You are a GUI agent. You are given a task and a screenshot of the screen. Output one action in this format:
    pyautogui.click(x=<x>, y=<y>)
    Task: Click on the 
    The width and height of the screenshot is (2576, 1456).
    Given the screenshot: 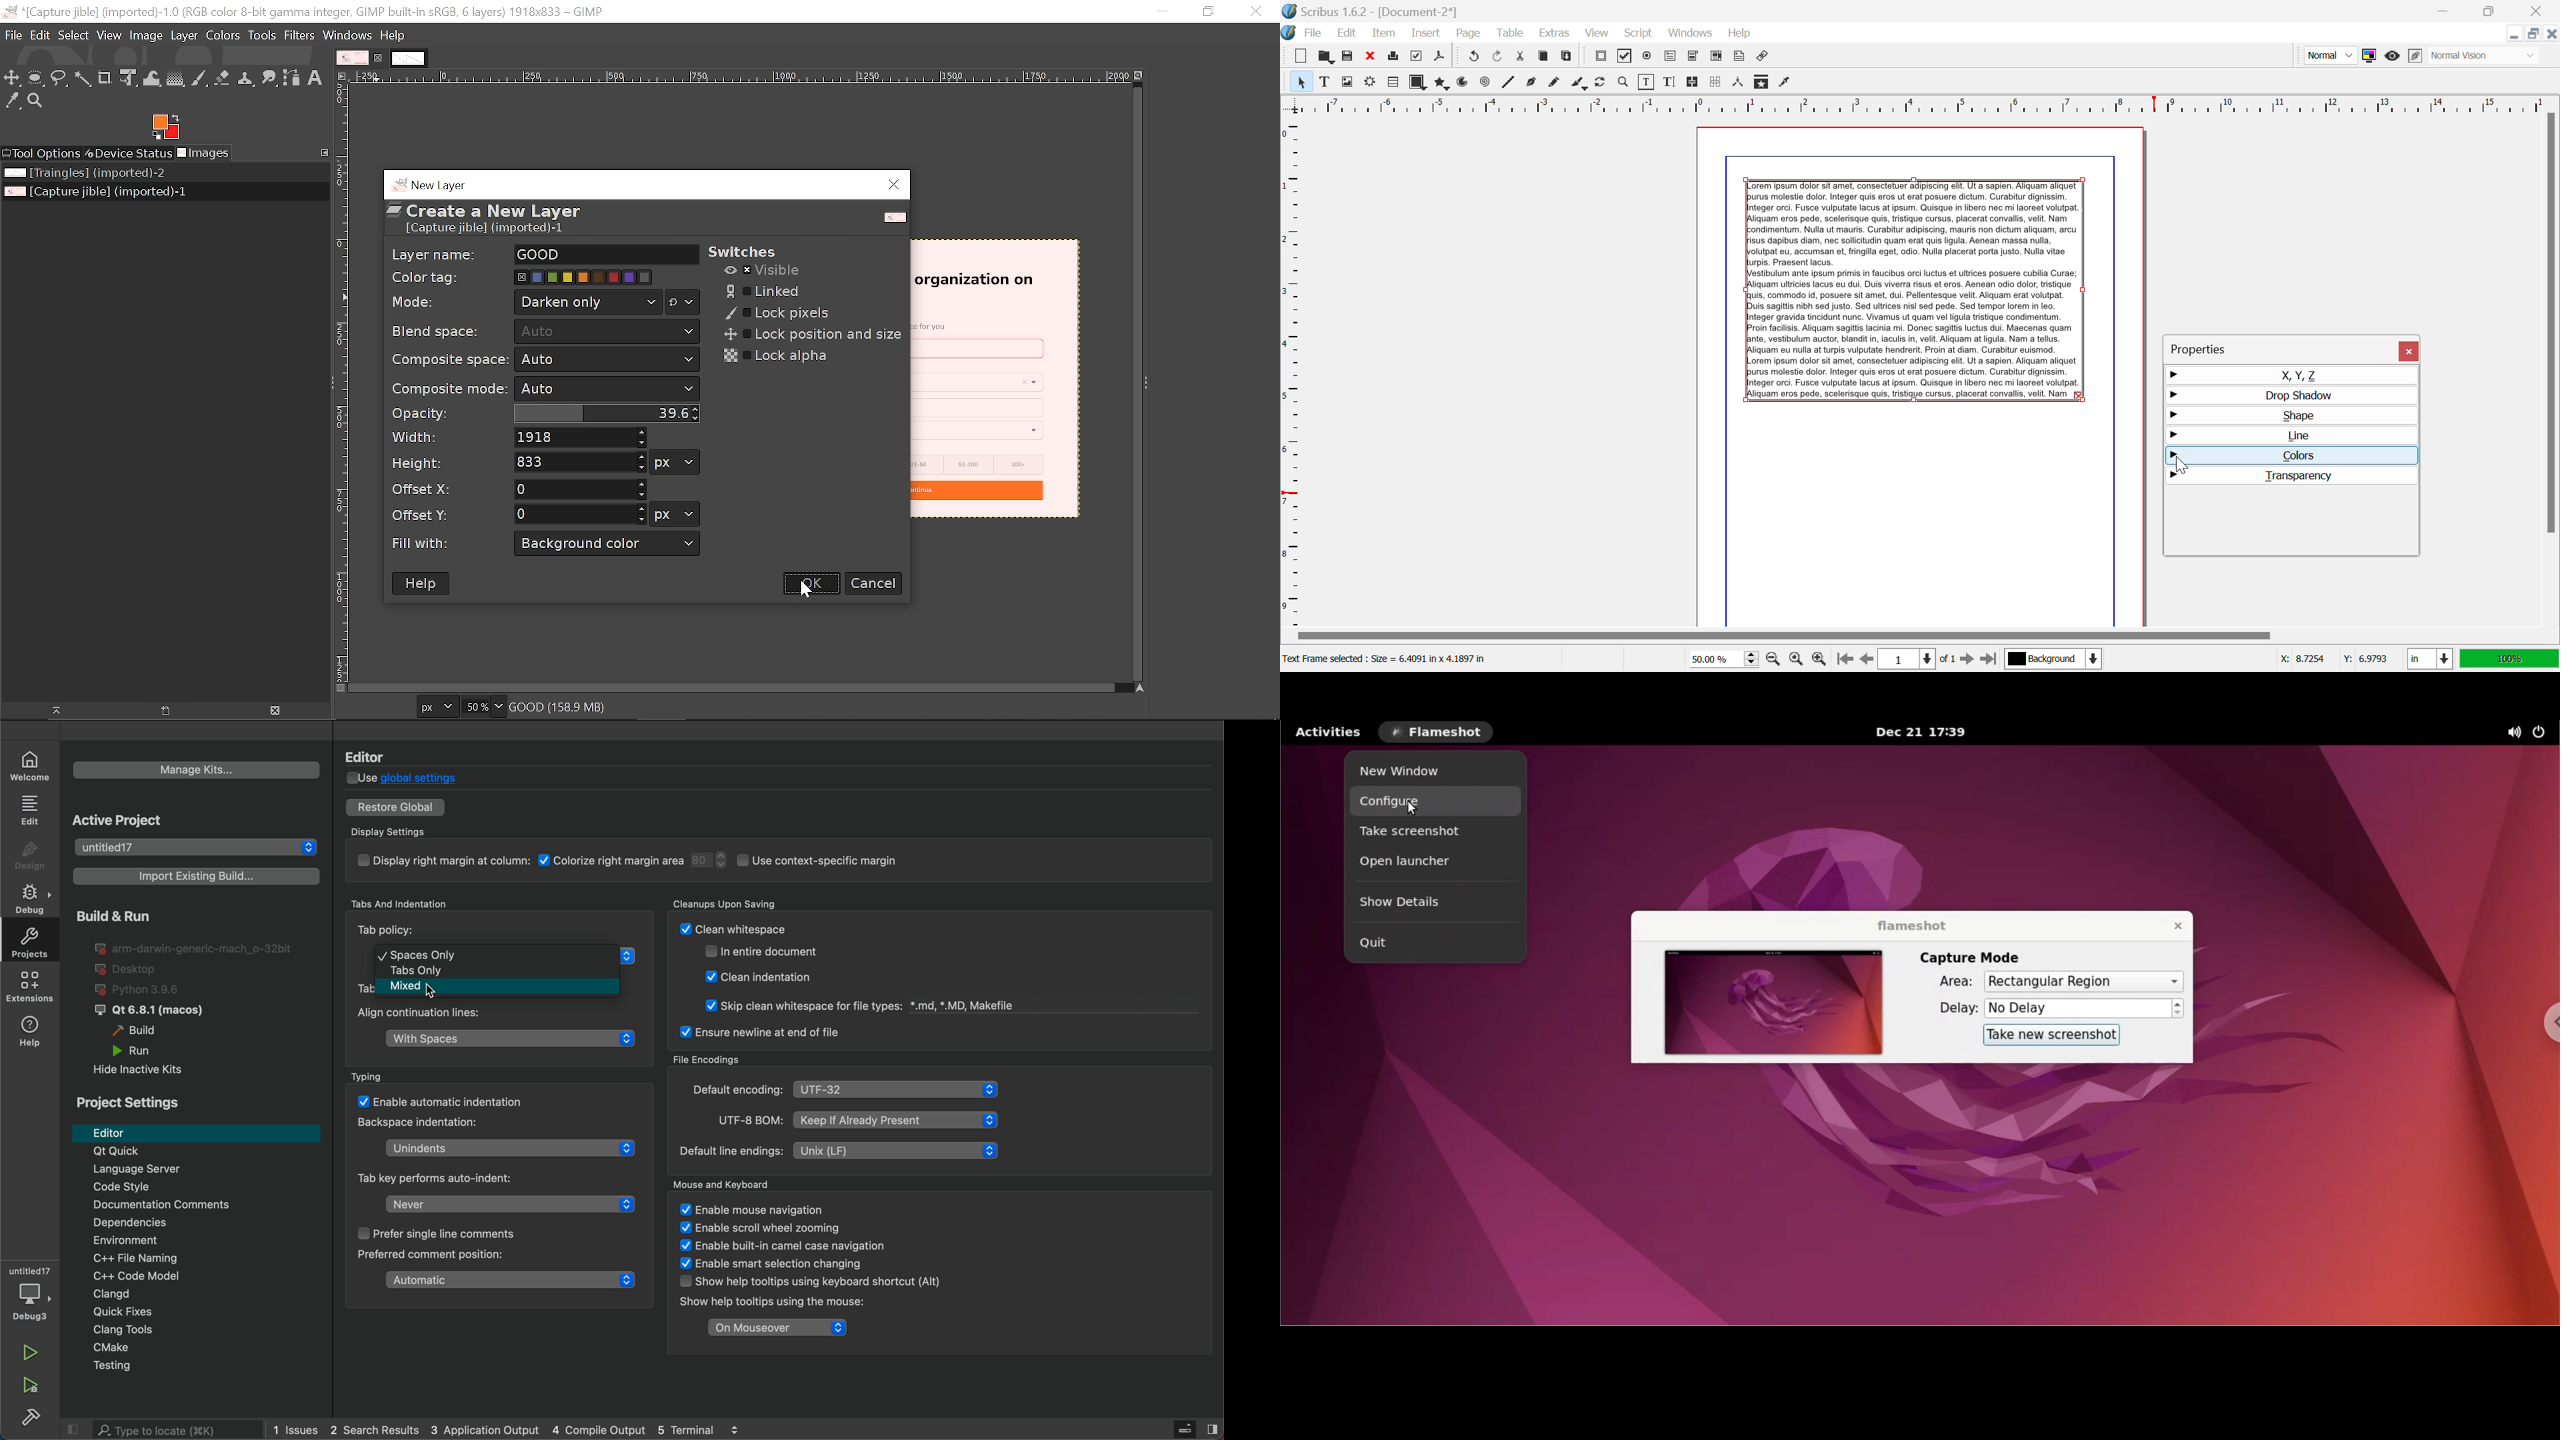 What is the action you would take?
    pyautogui.click(x=432, y=973)
    